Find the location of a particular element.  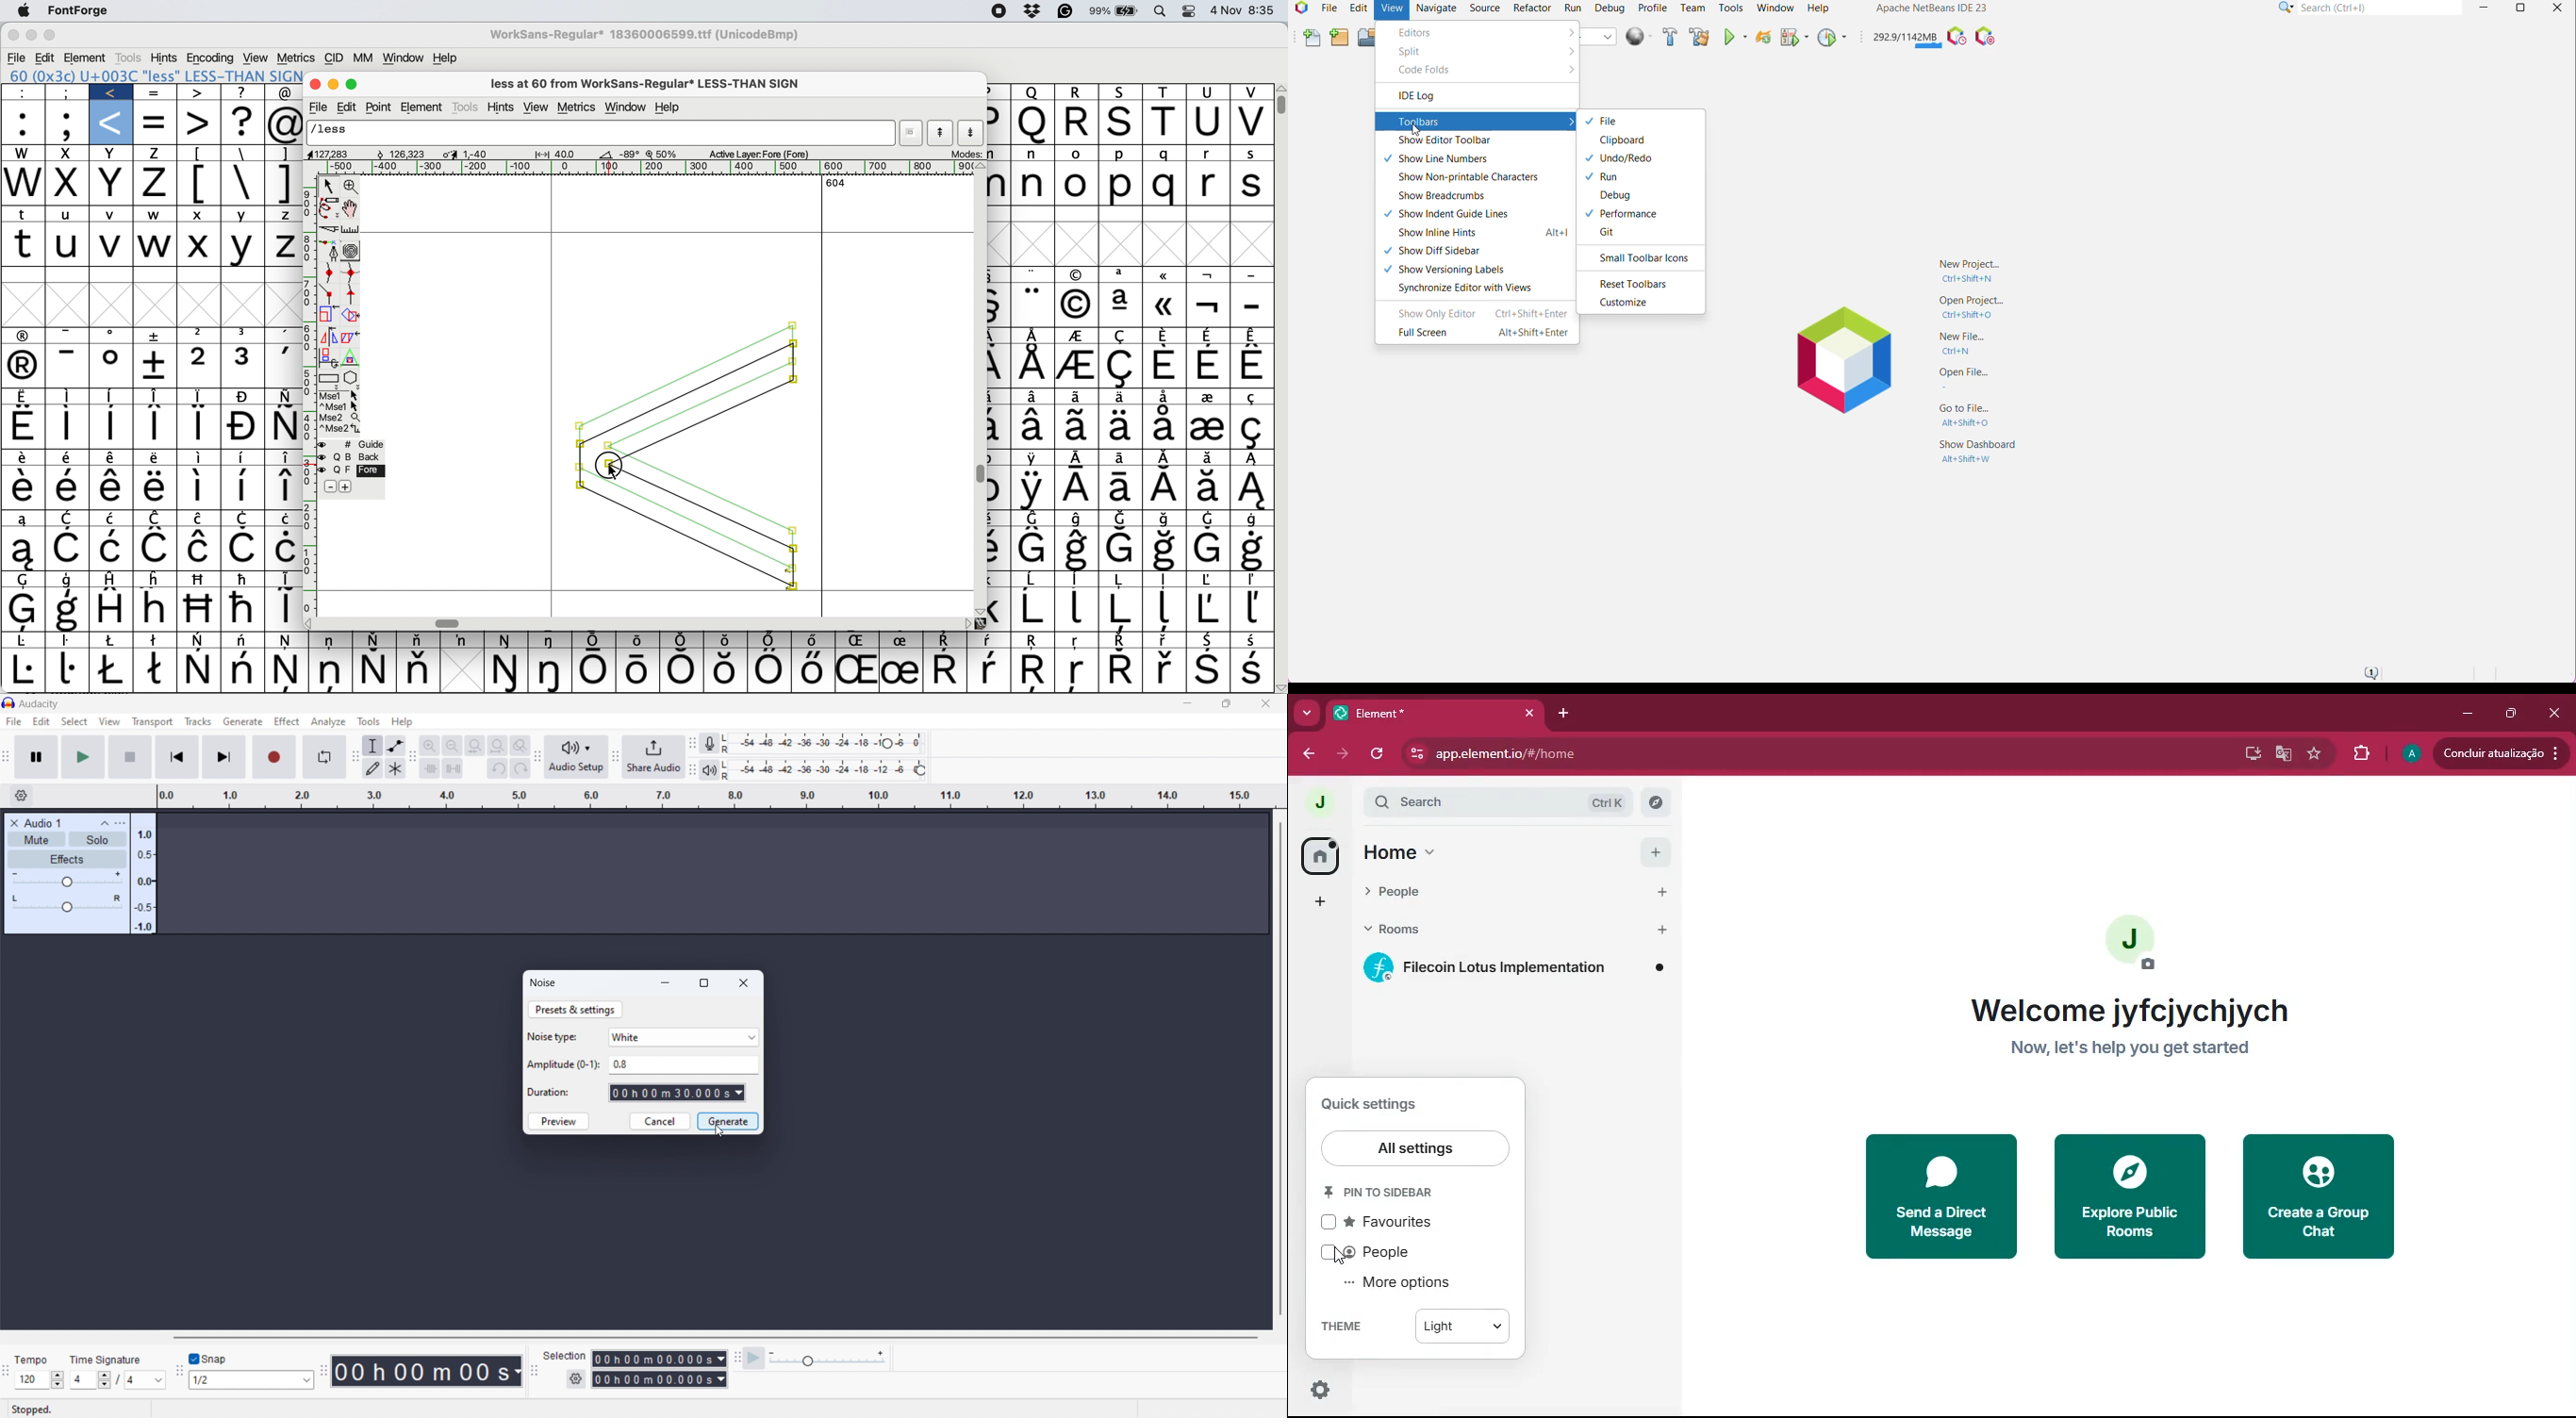

Symbol is located at coordinates (1166, 489).